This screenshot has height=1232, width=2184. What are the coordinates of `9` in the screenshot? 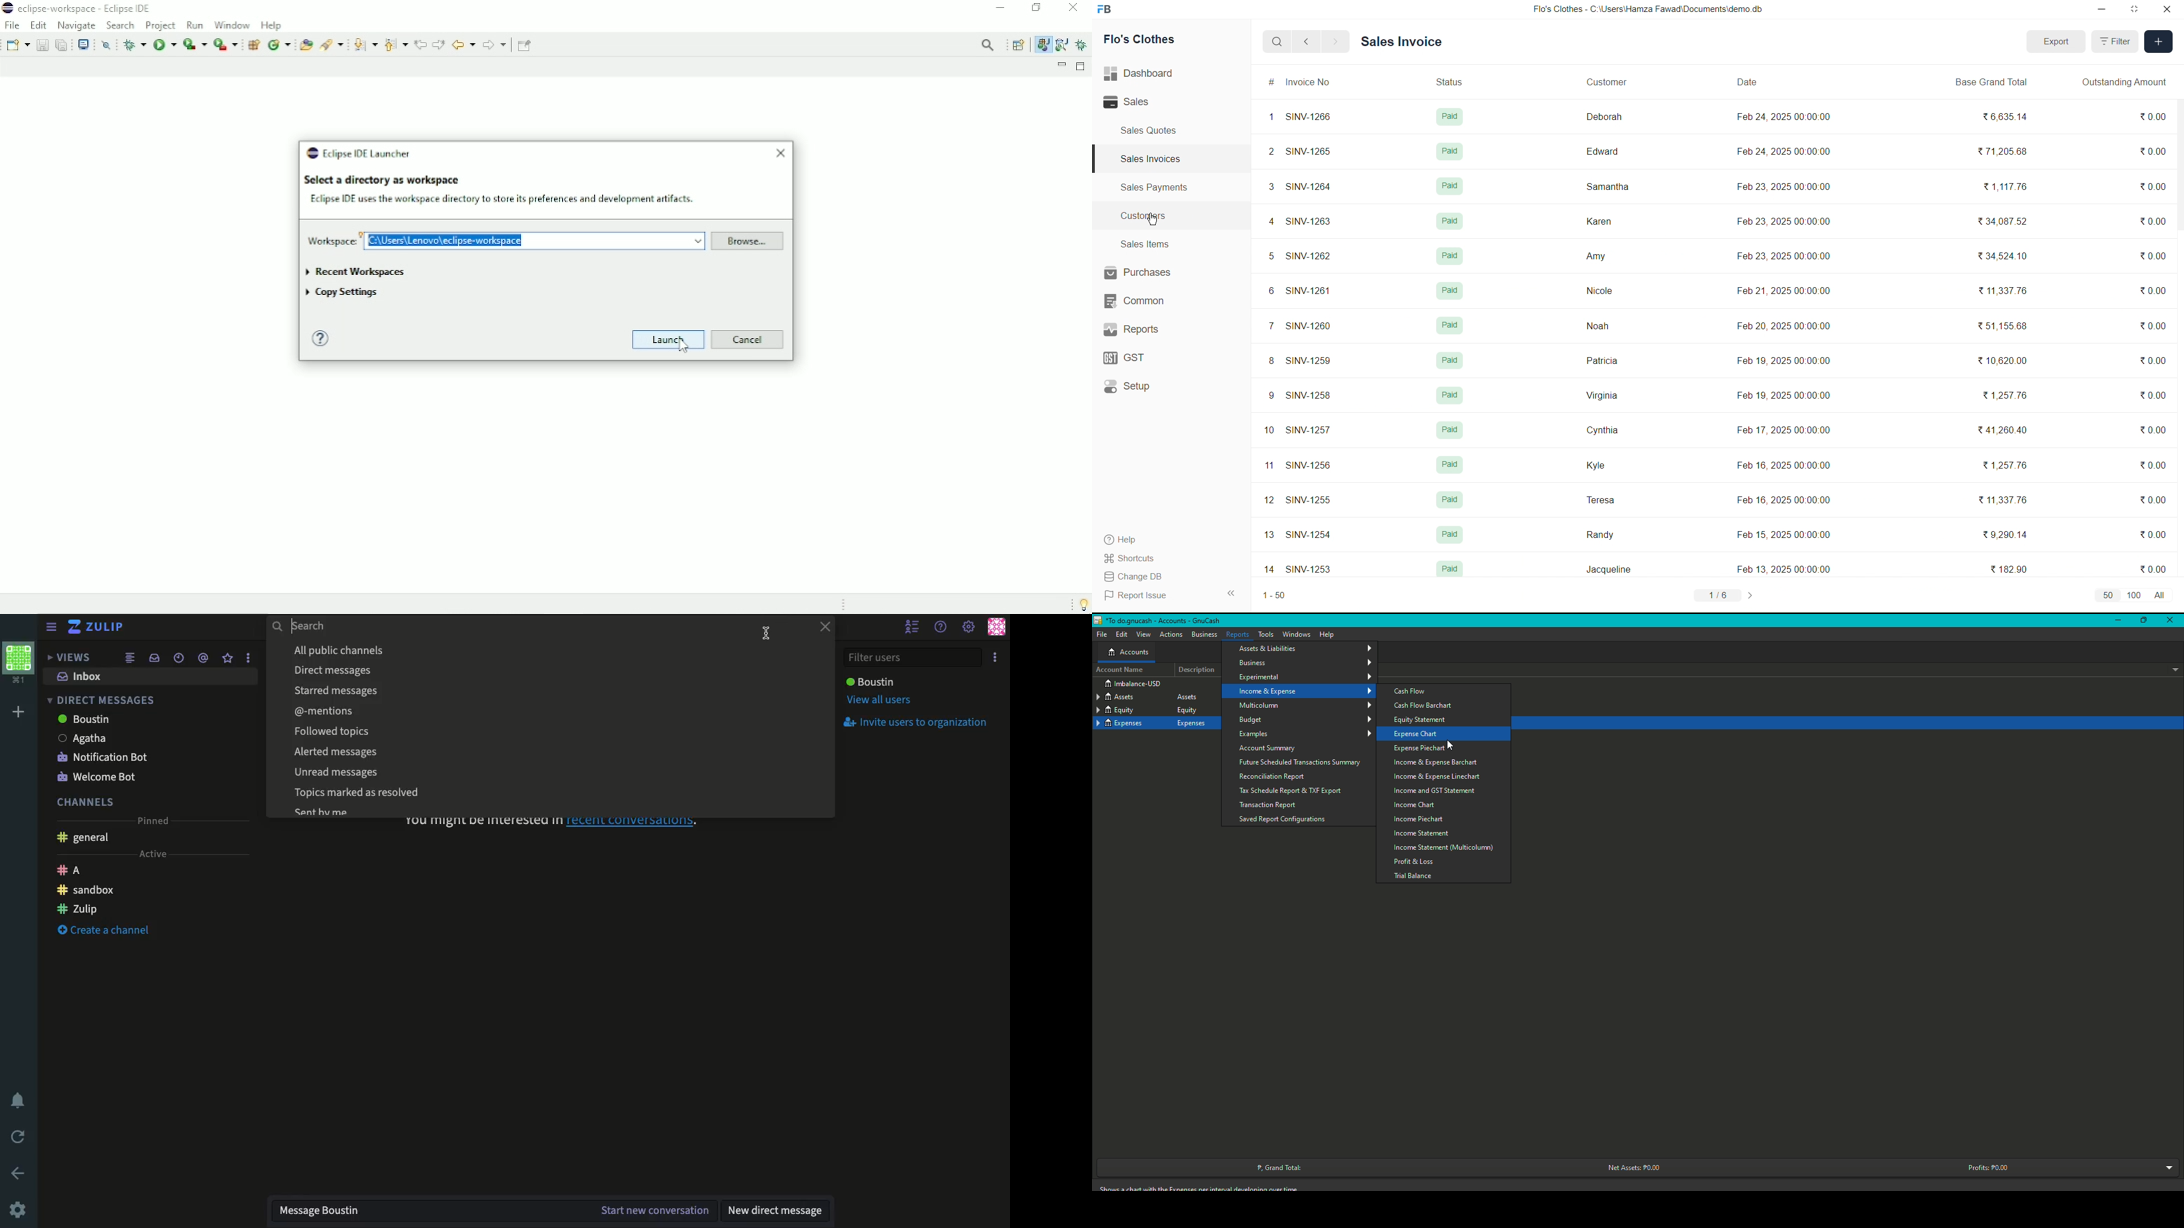 It's located at (1266, 395).